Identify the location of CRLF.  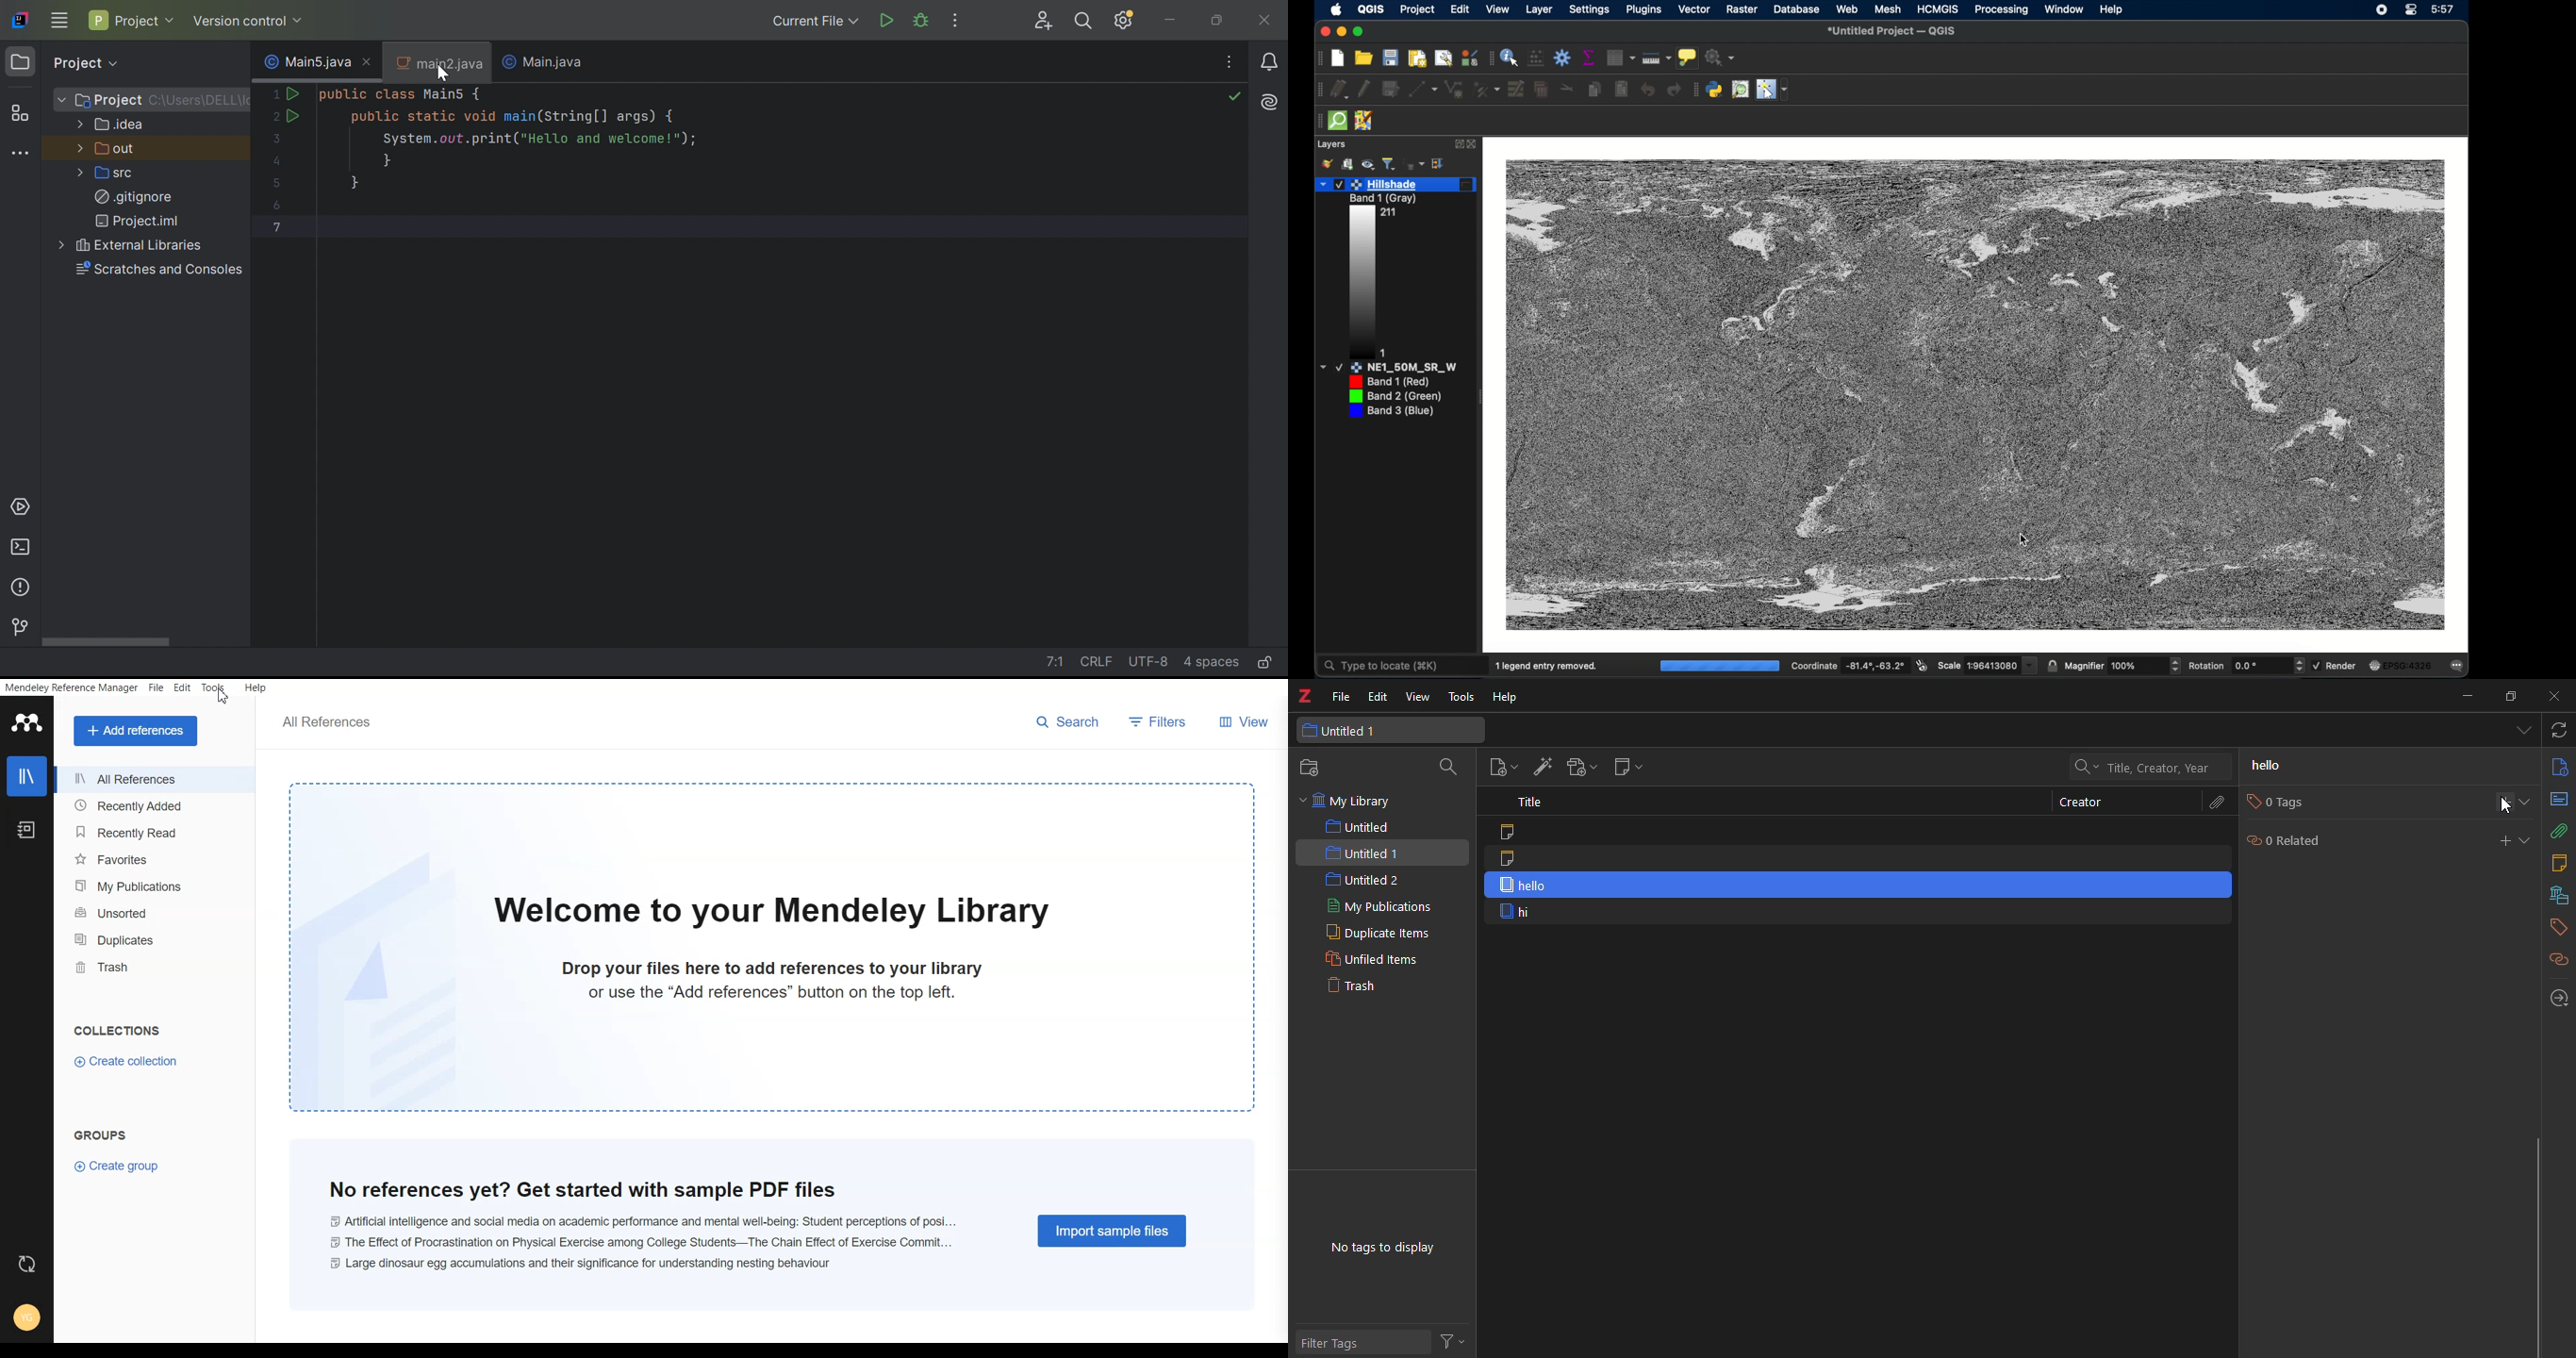
(1099, 664).